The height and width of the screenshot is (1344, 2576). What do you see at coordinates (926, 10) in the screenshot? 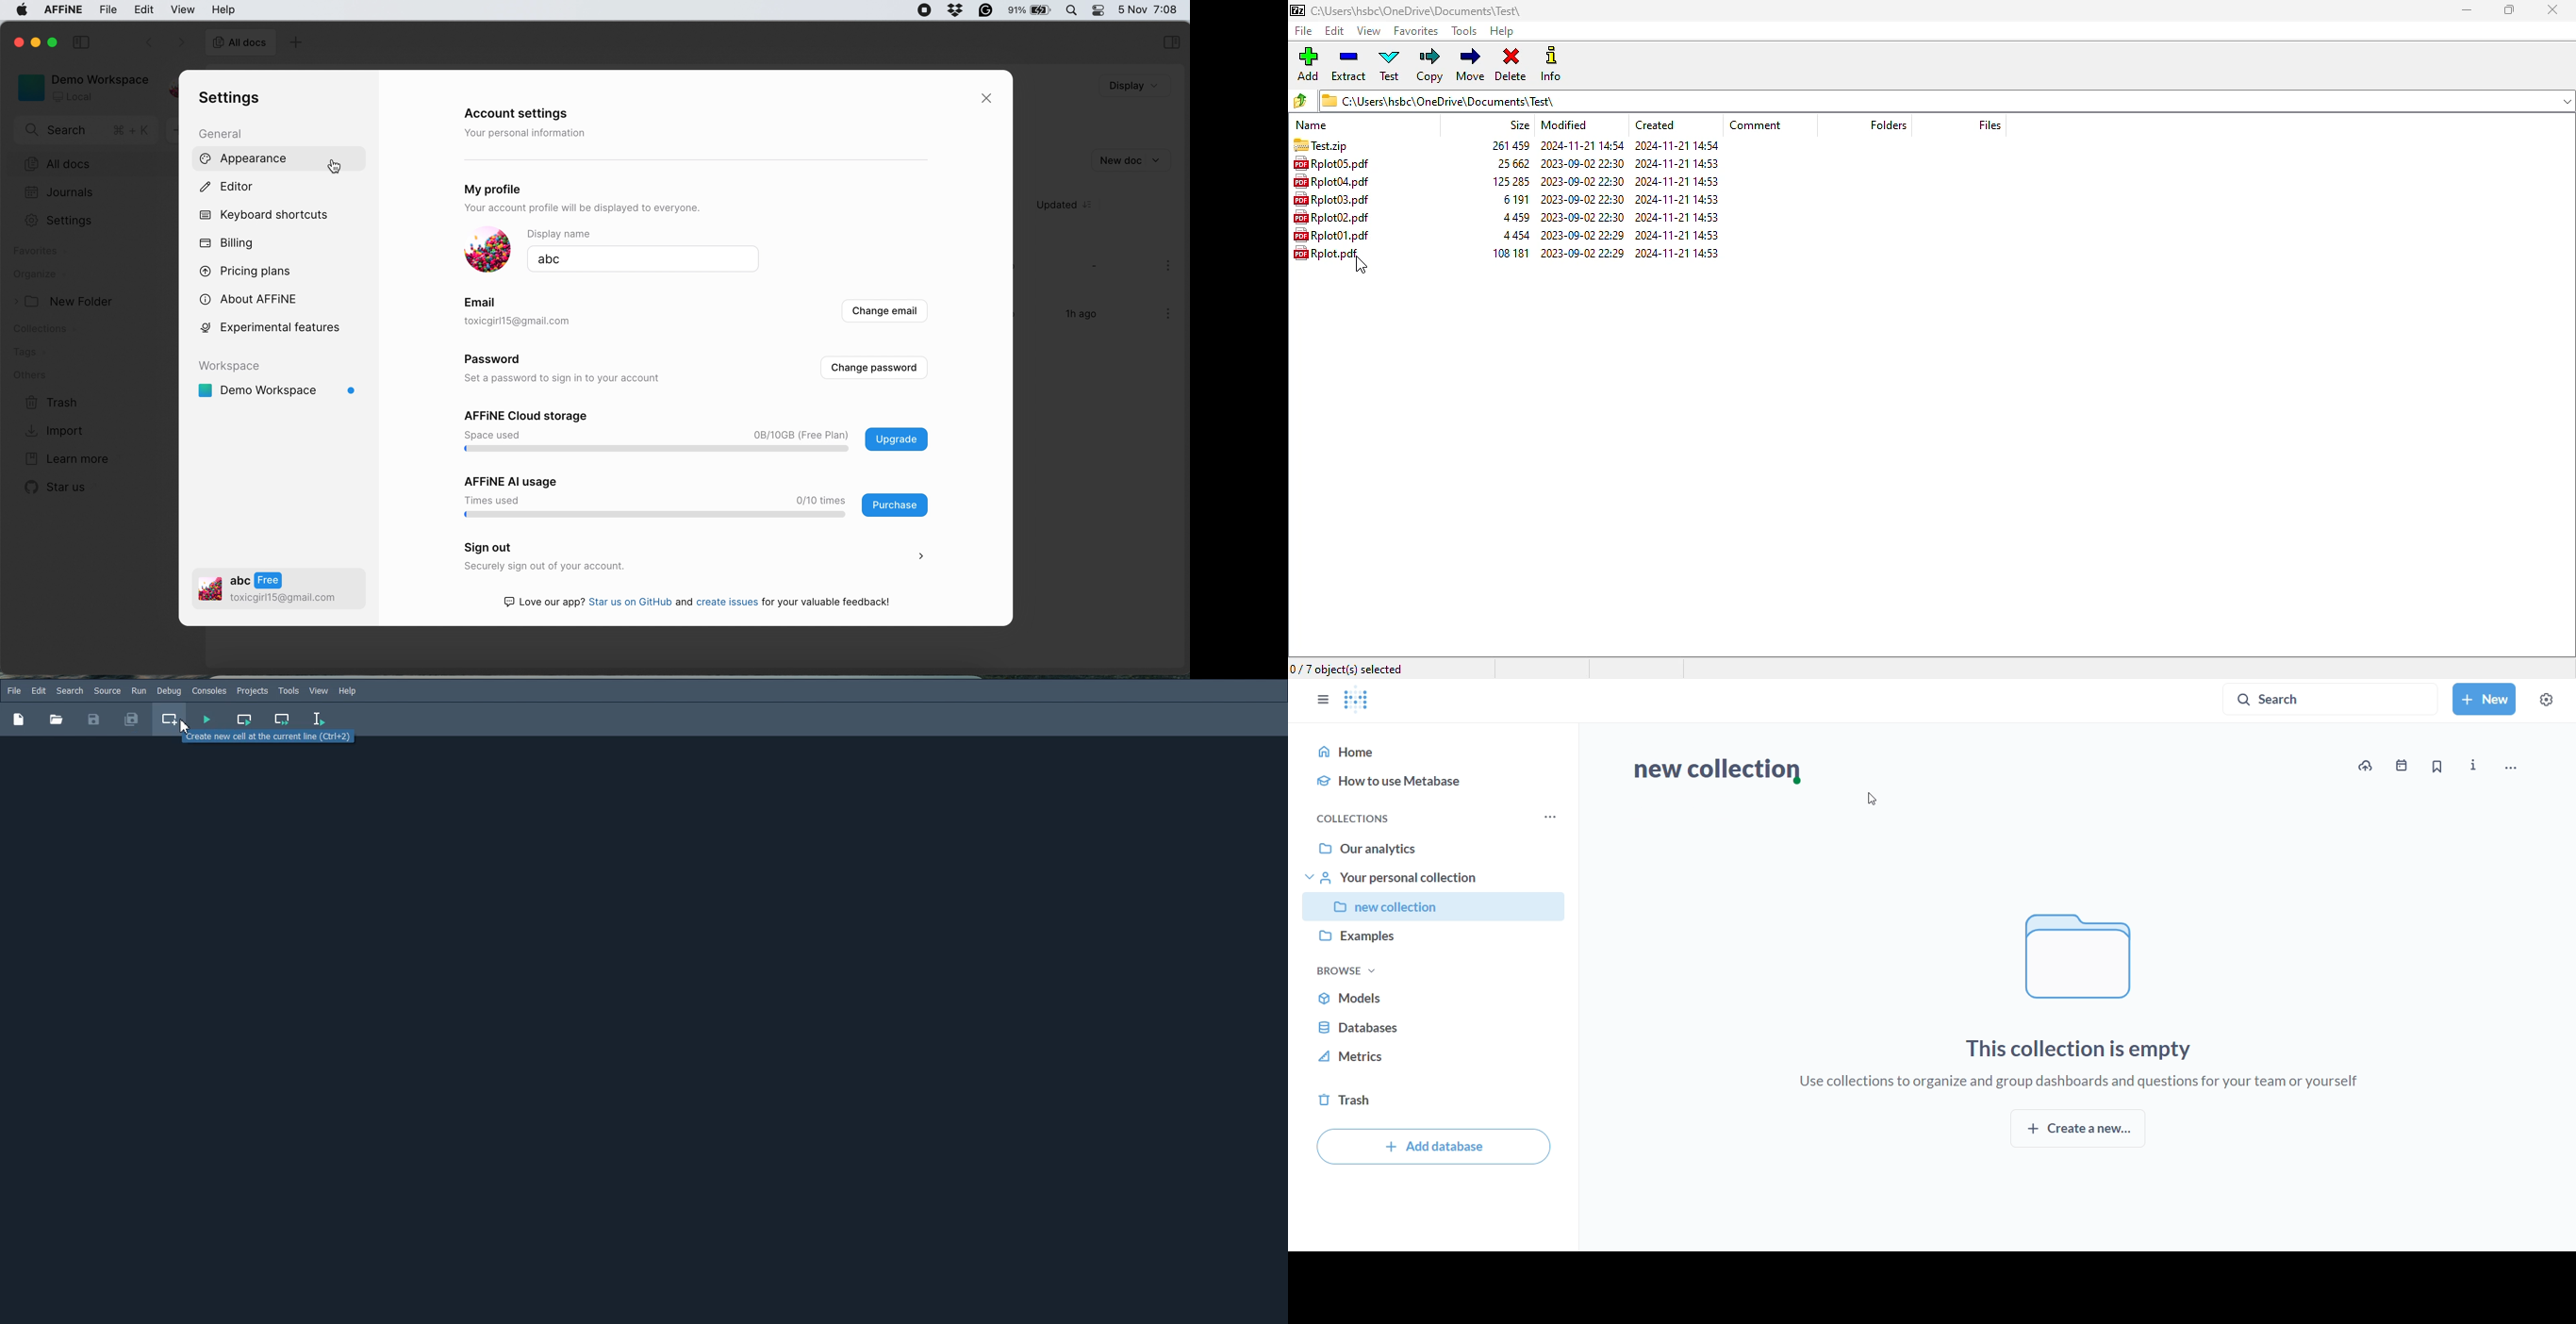
I see `screen recorder` at bounding box center [926, 10].